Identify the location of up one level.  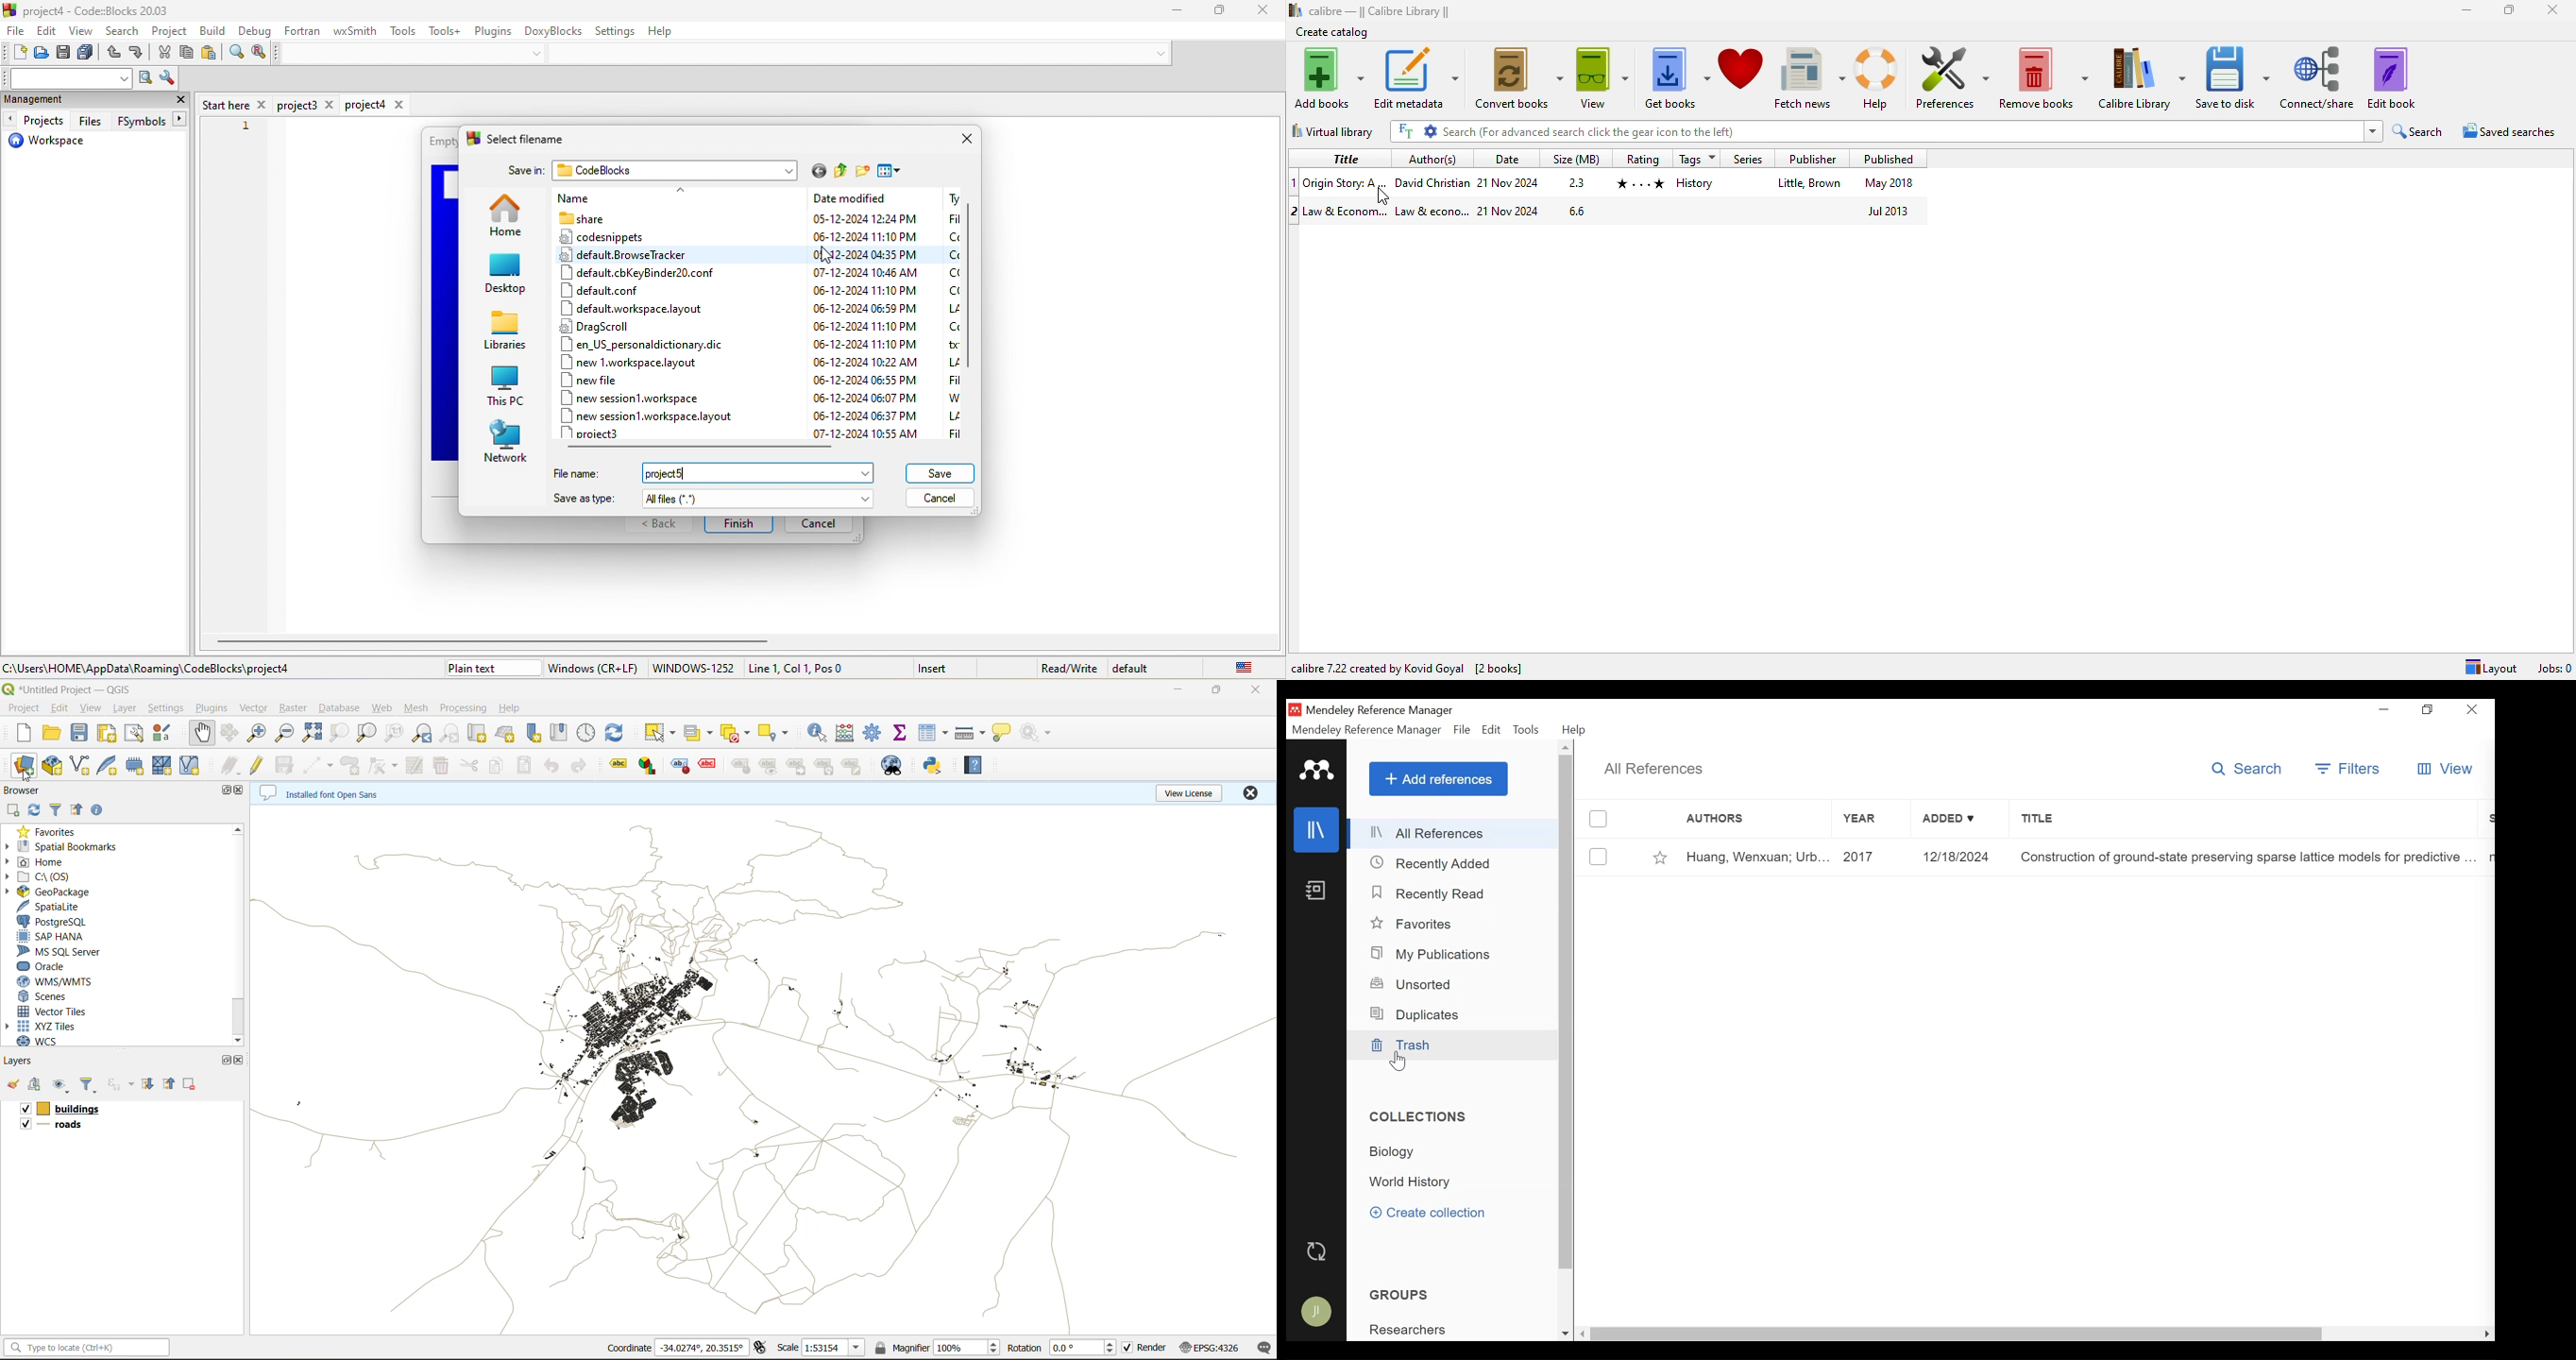
(836, 171).